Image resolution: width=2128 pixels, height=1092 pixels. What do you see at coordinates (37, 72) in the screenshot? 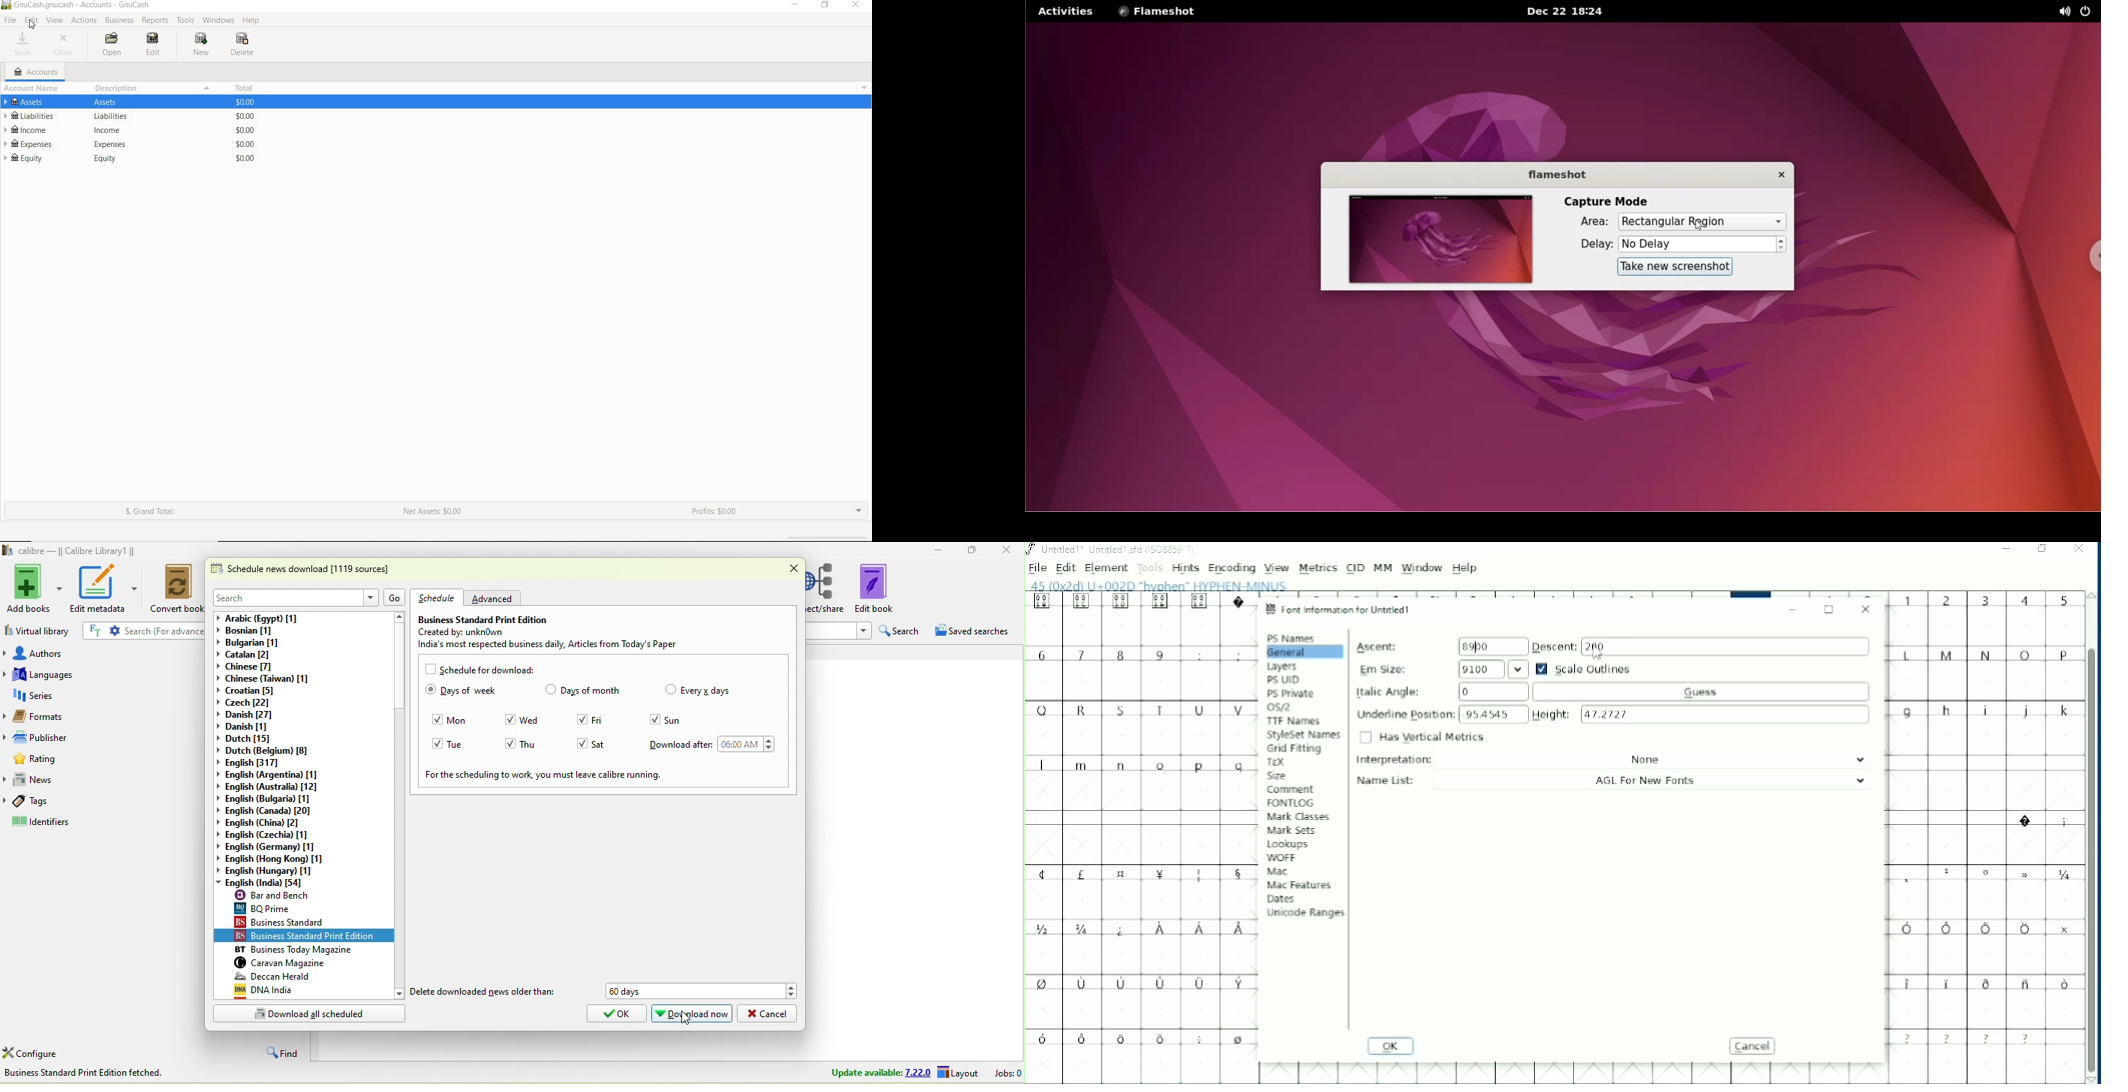
I see `ACCOUNTS` at bounding box center [37, 72].